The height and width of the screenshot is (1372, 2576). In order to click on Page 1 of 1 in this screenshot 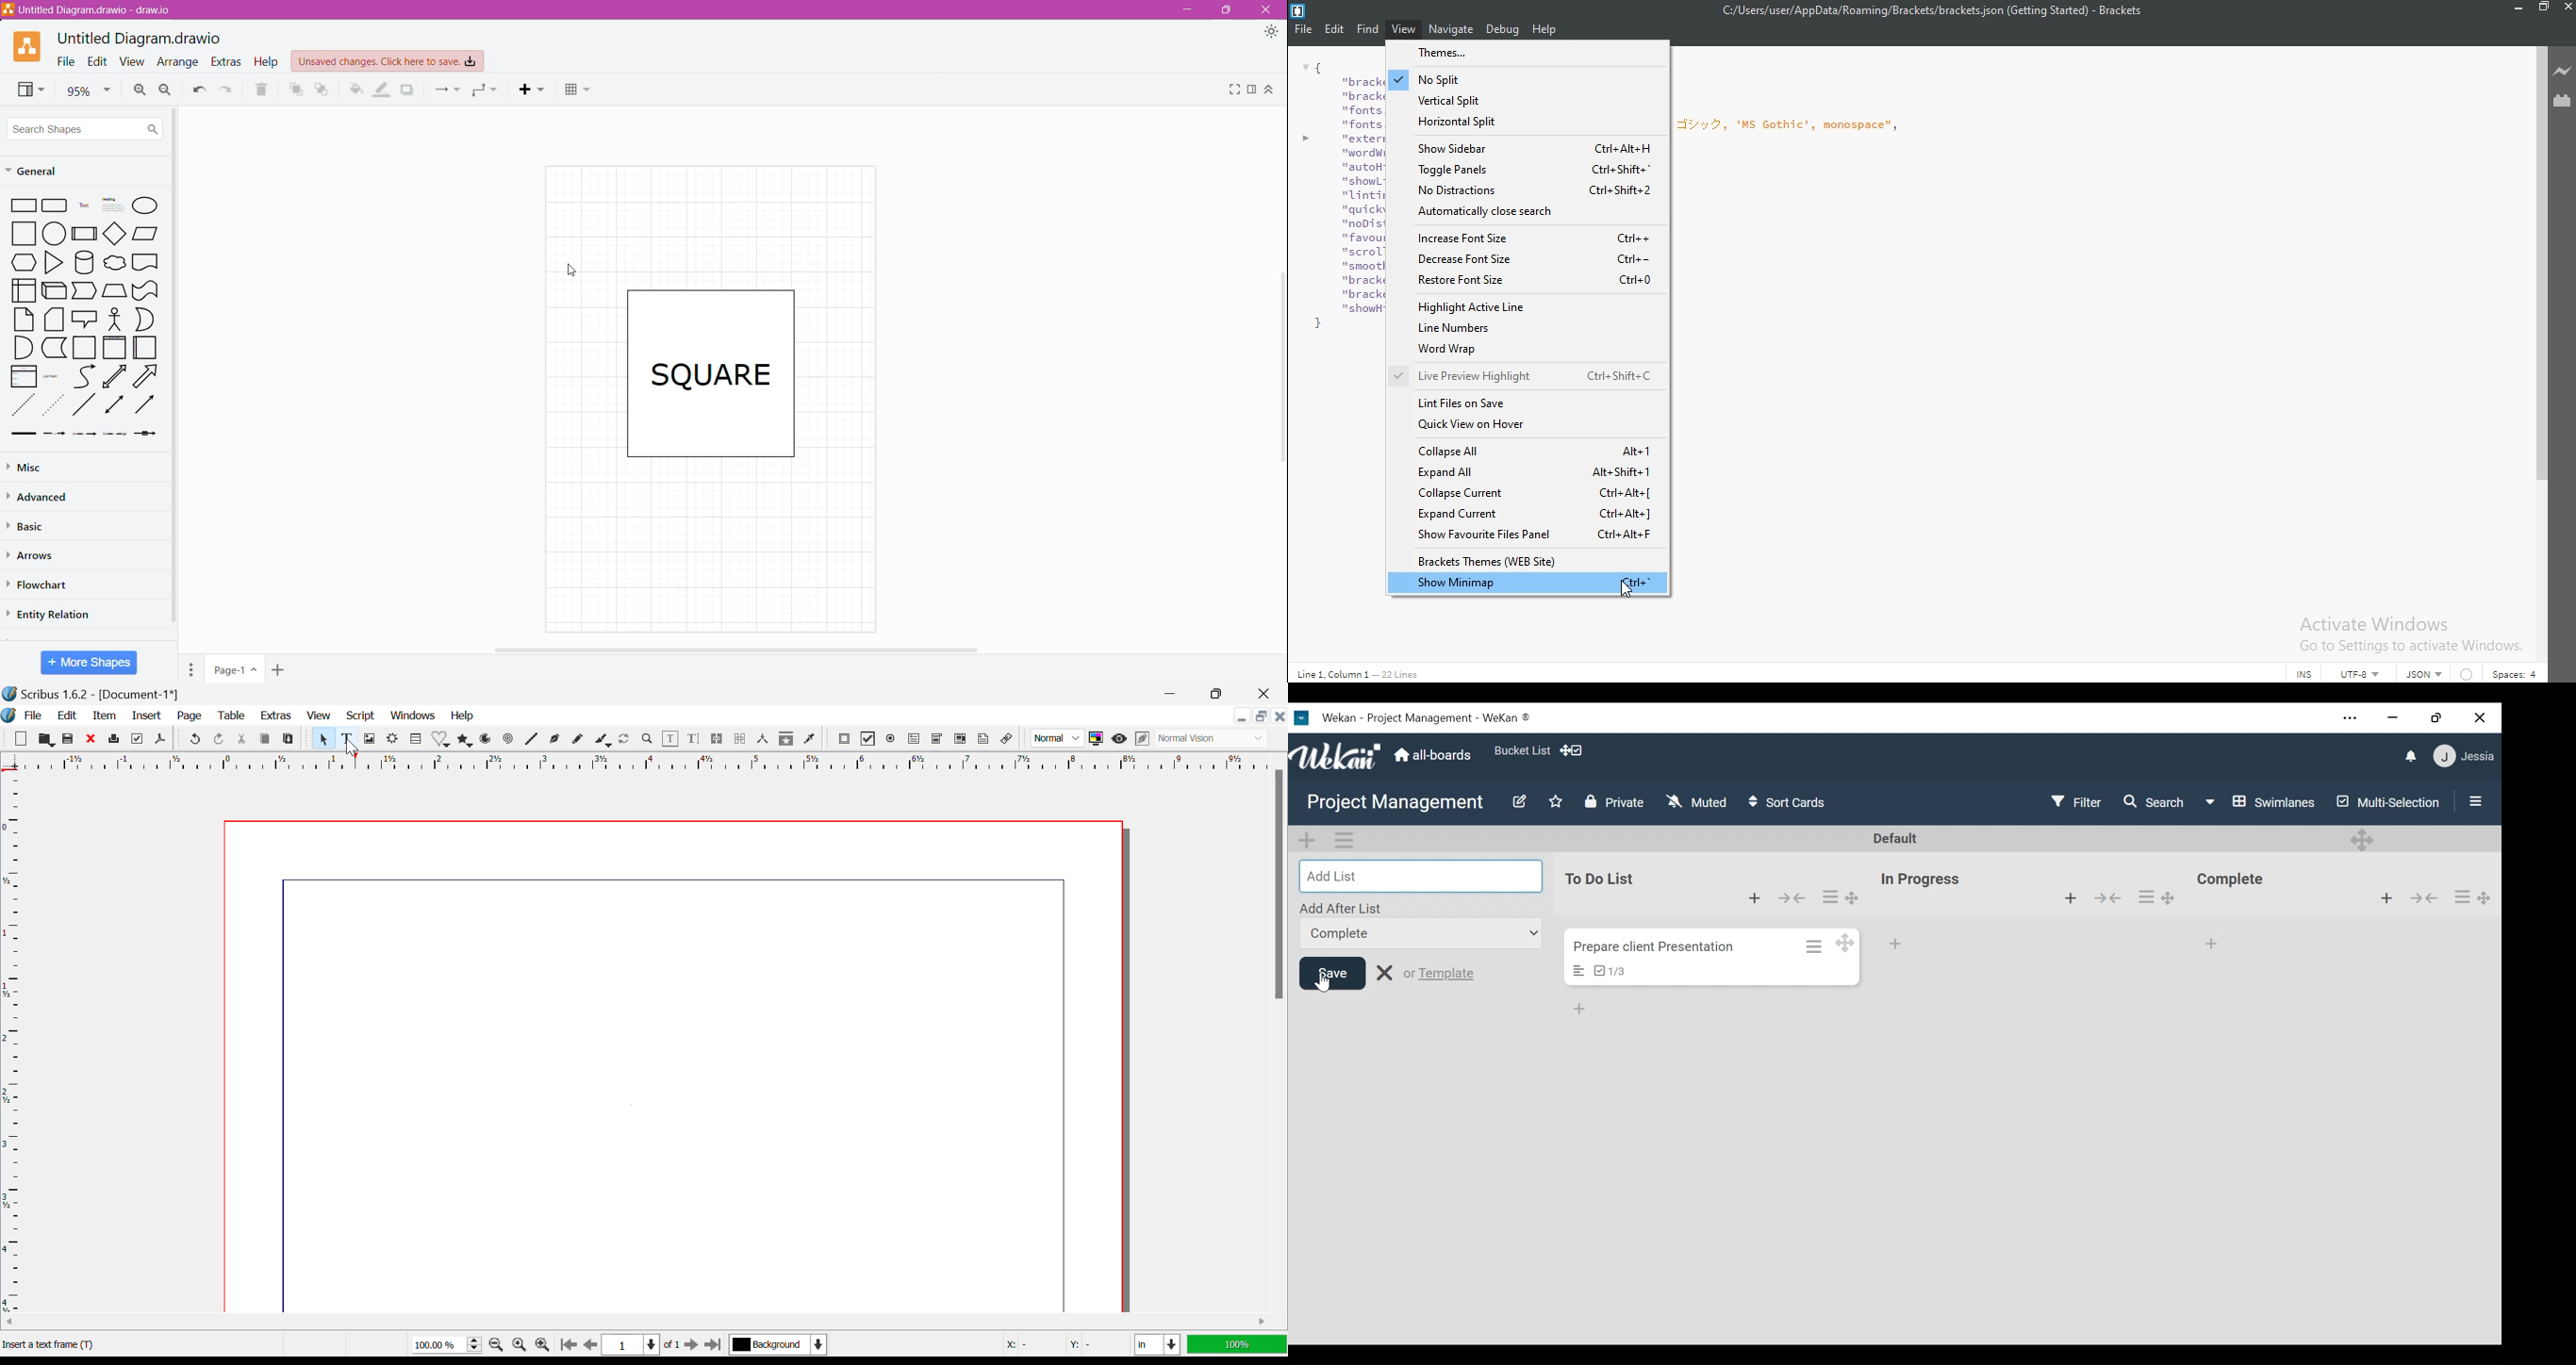, I will do `click(641, 1344)`.